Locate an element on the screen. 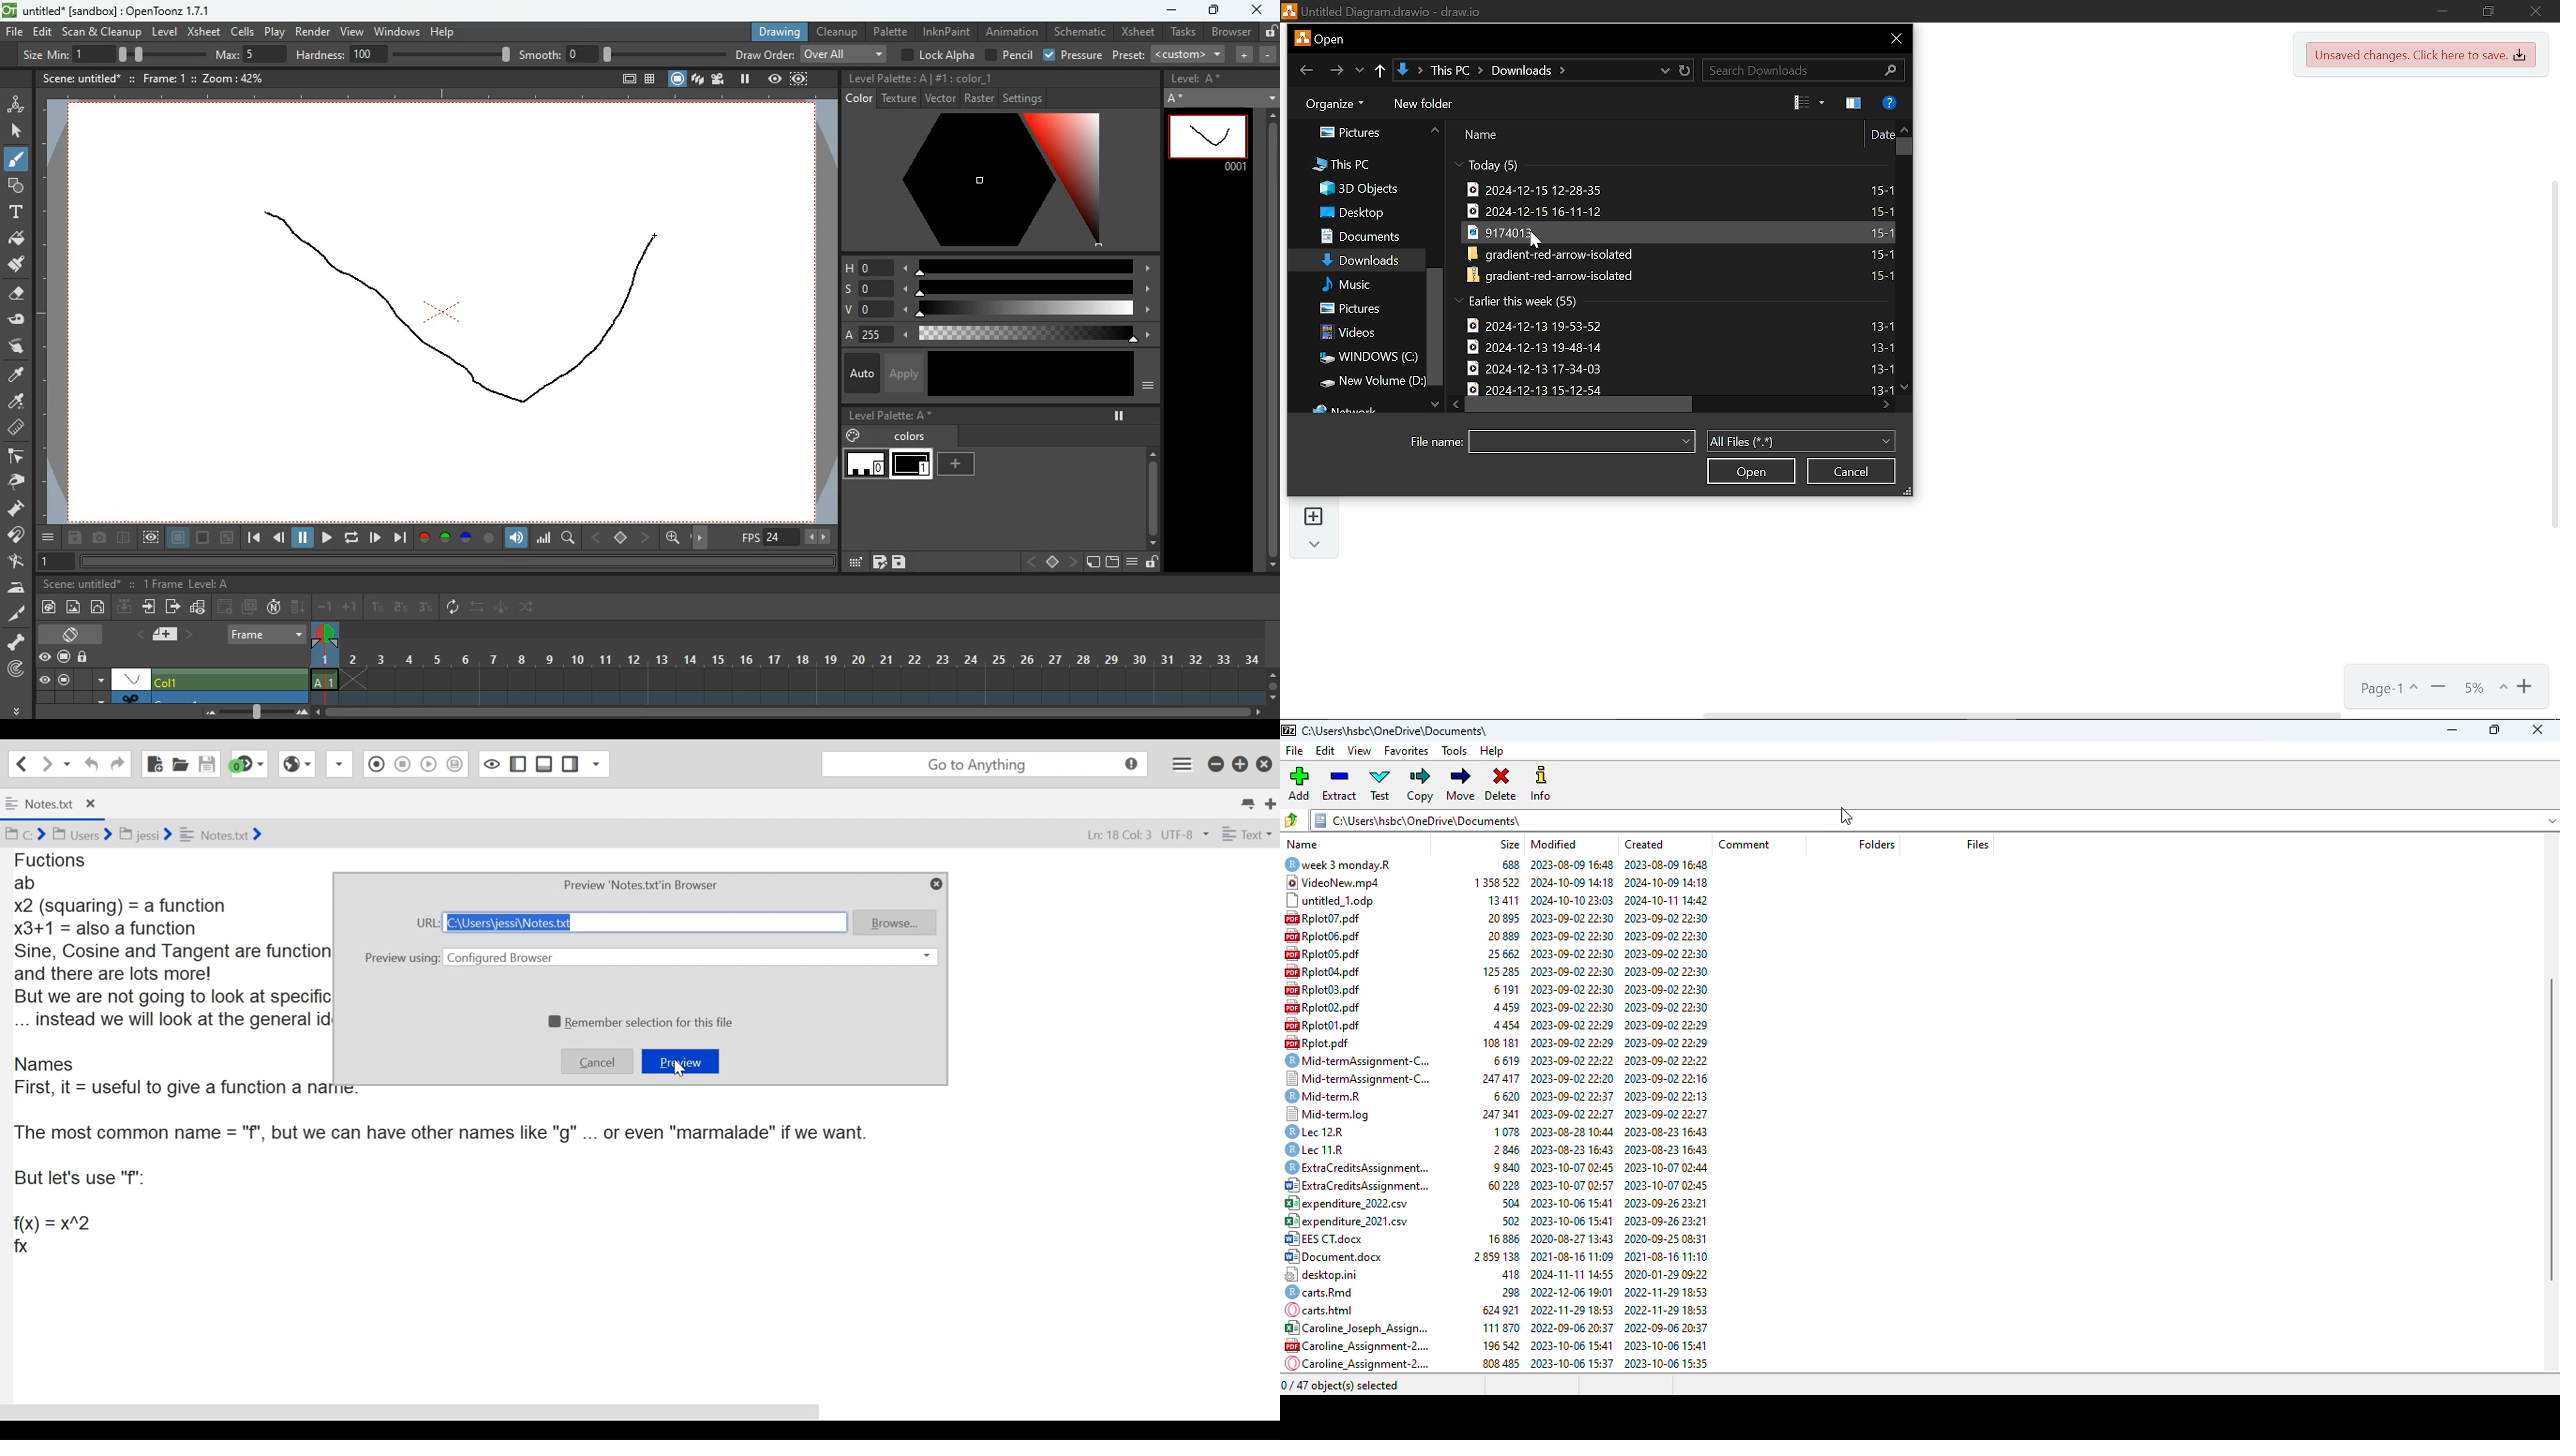 This screenshot has height=1456, width=2576. ® Mid-termAssignment-C... is located at coordinates (1363, 1062).